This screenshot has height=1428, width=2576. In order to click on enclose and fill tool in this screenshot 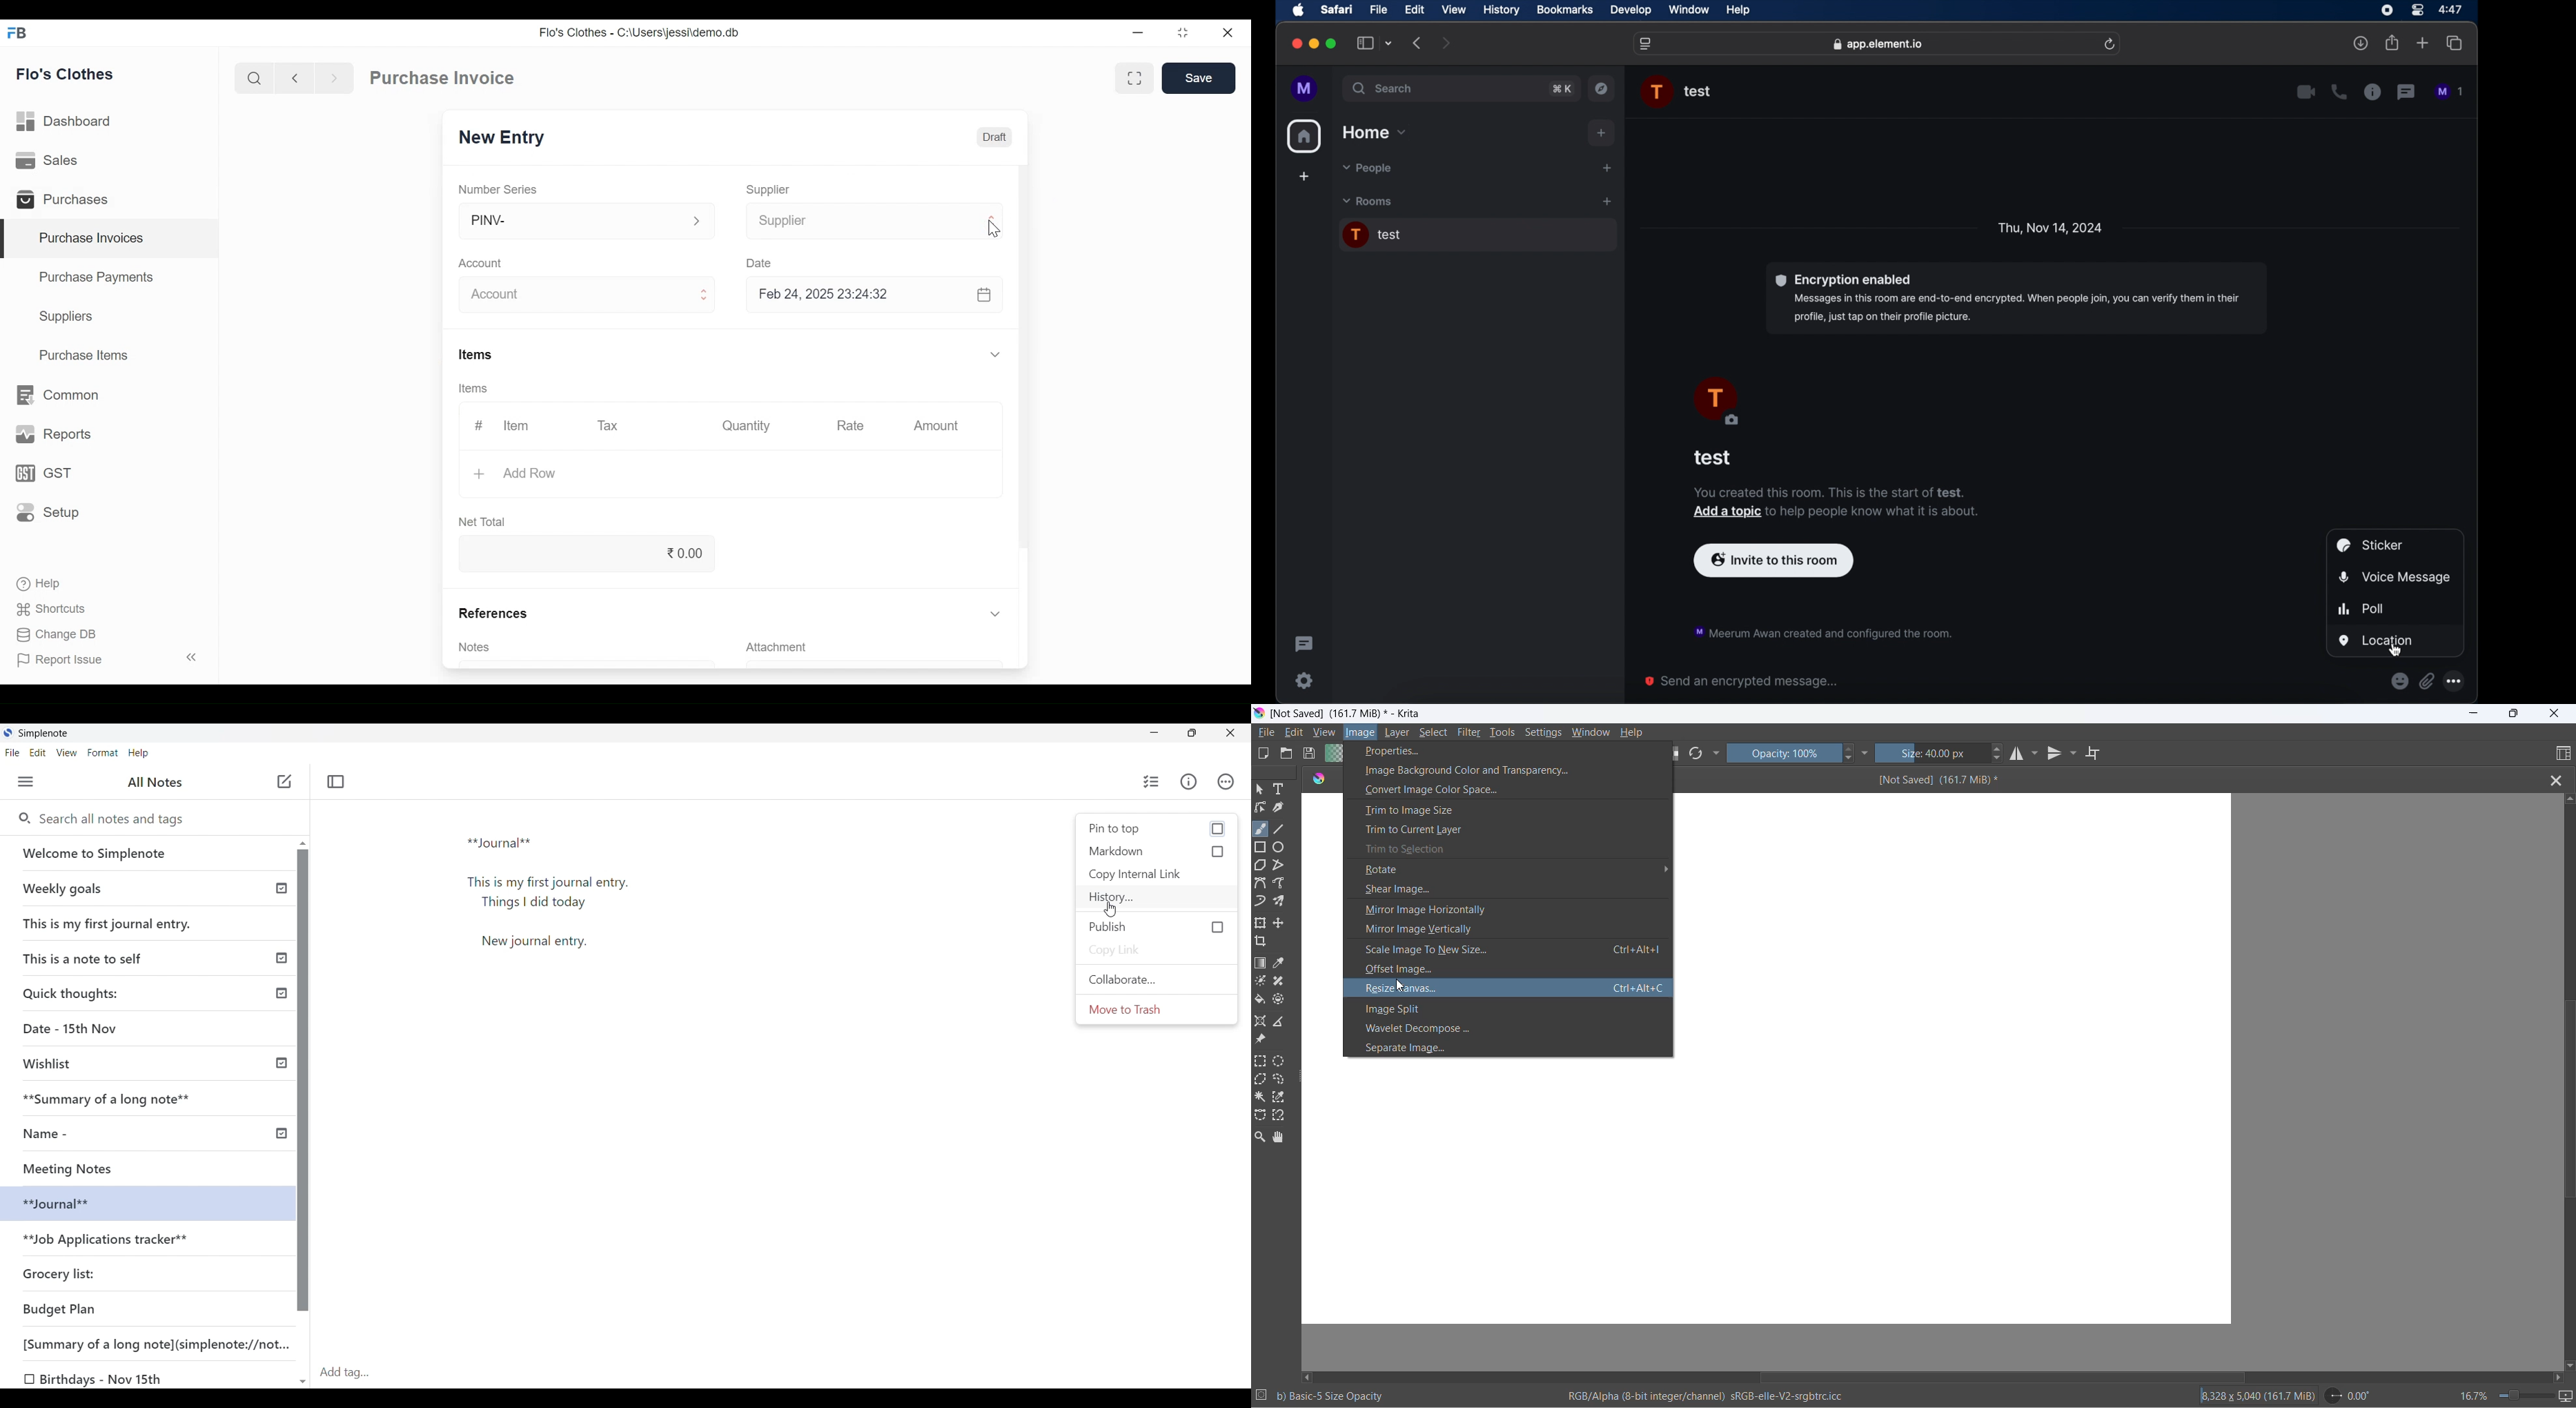, I will do `click(1277, 1002)`.